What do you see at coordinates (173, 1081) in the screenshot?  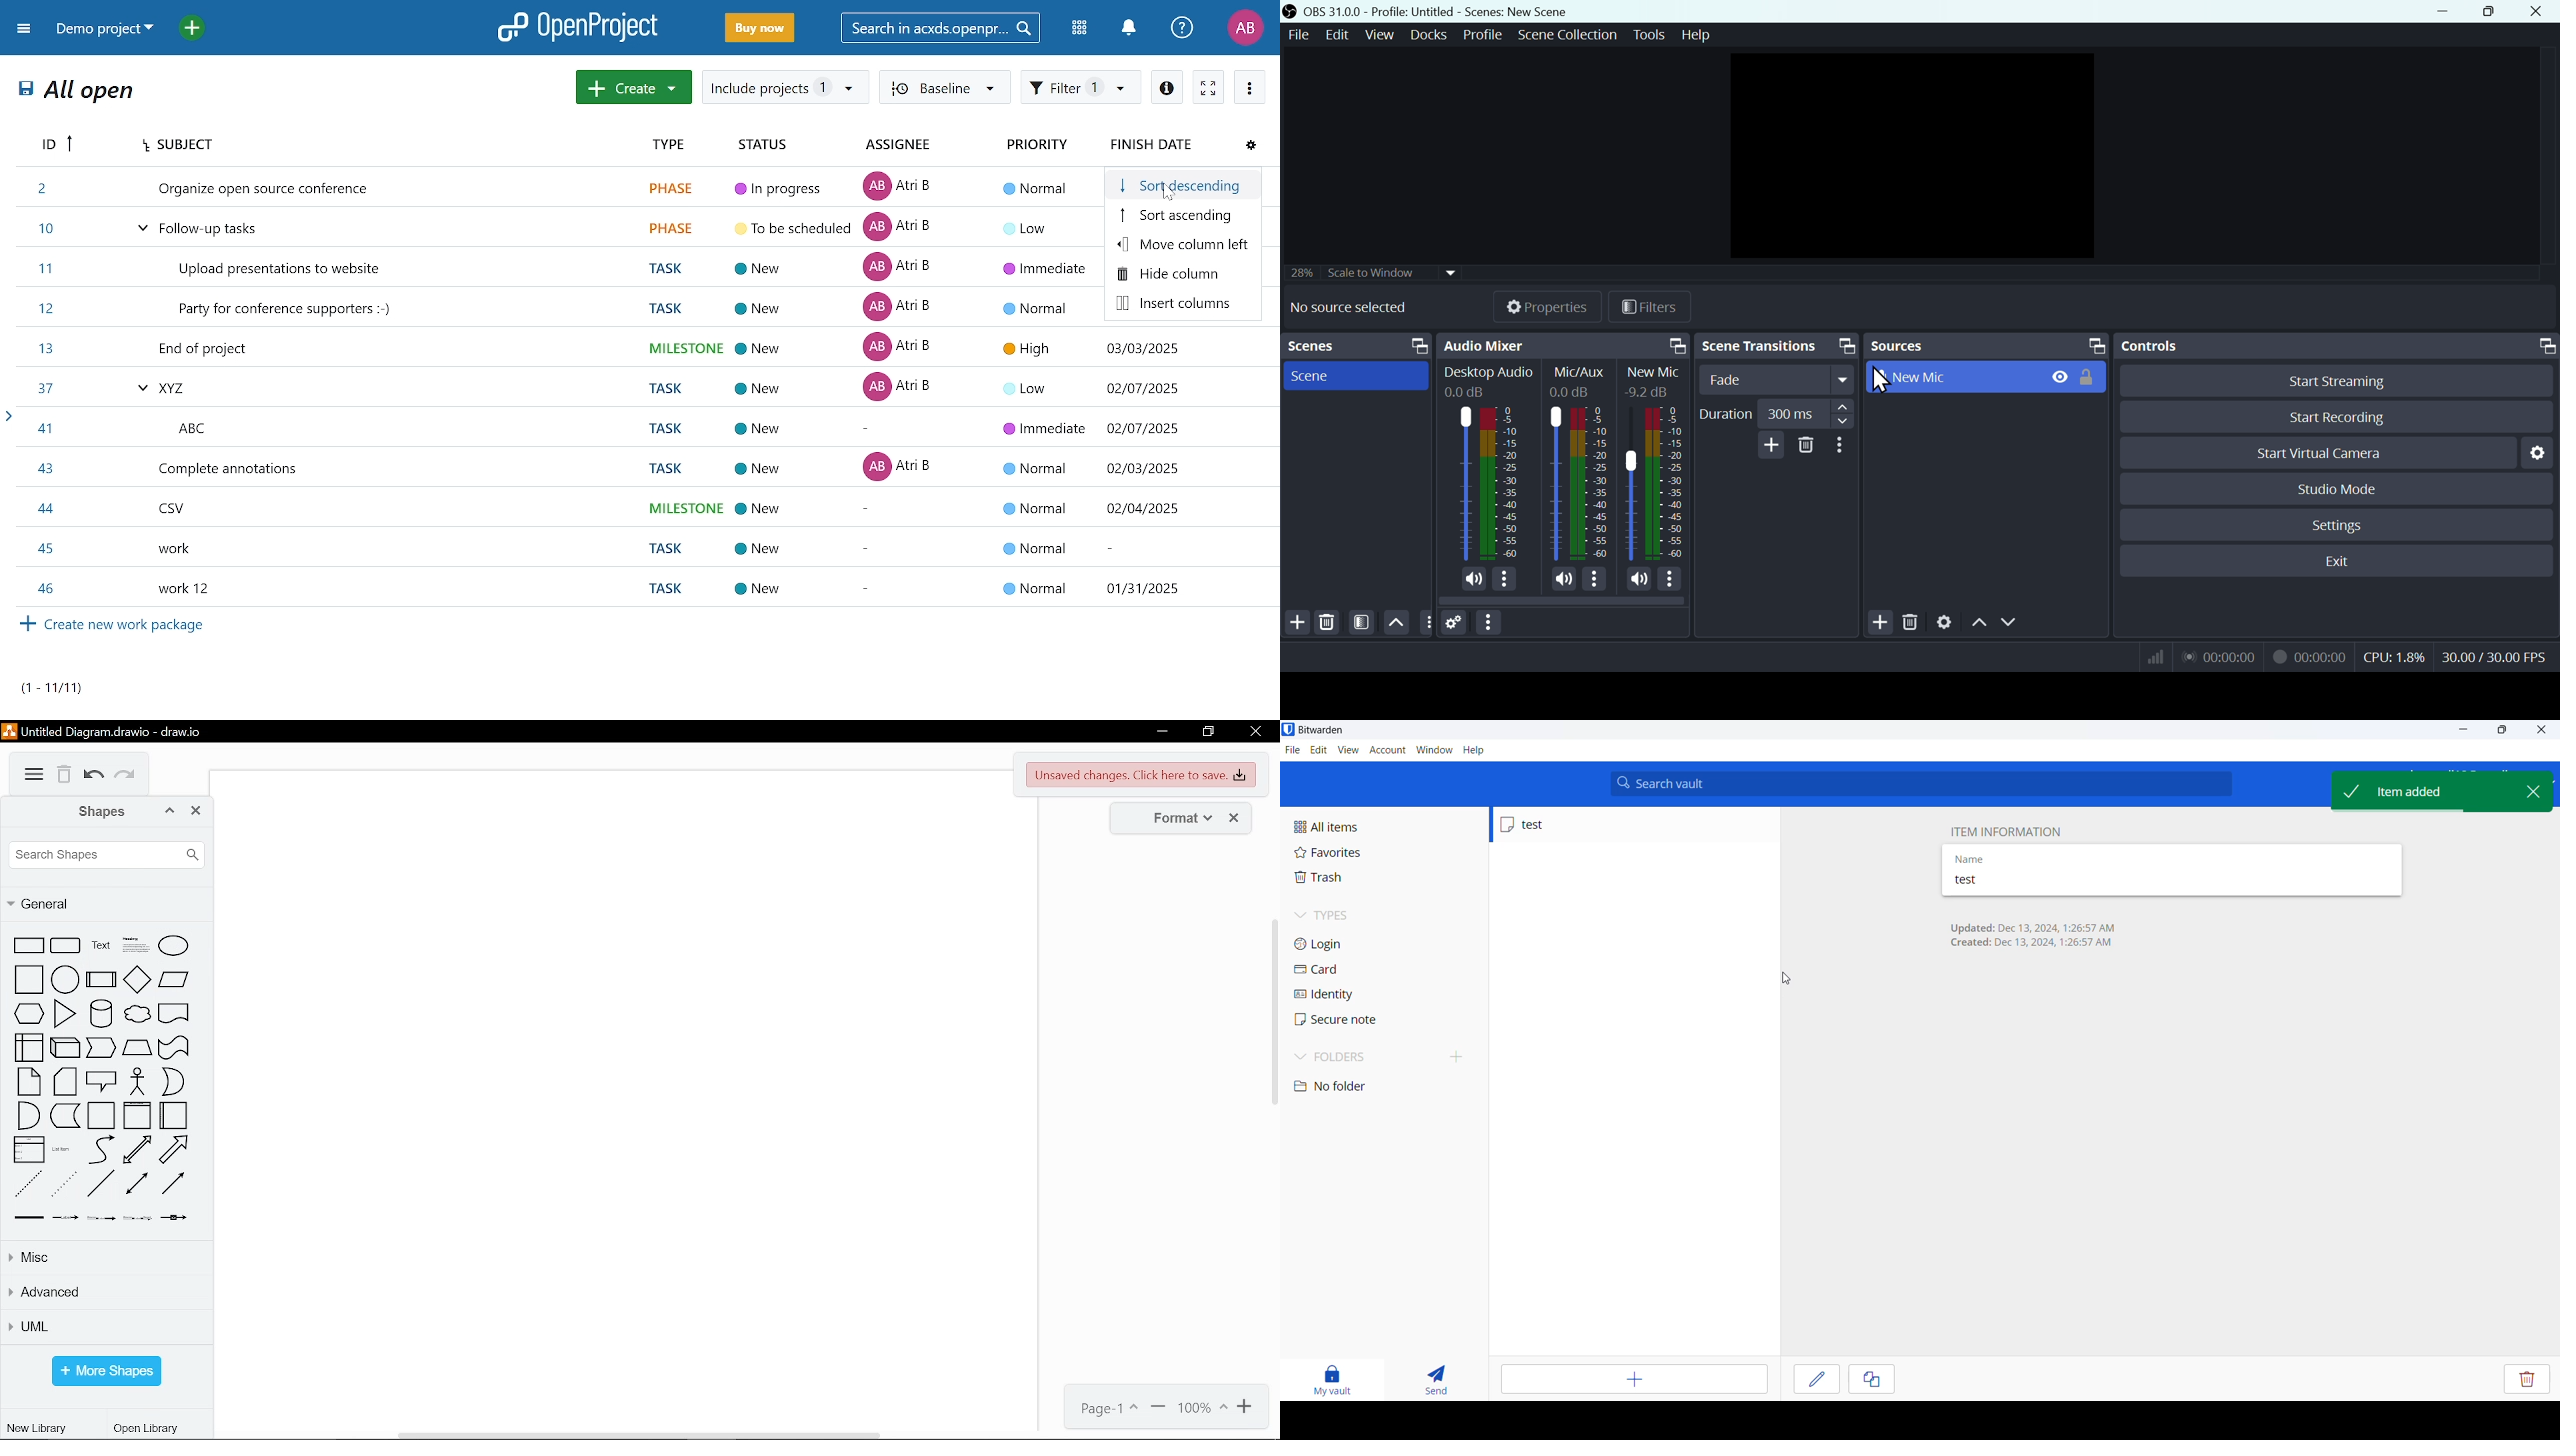 I see `or` at bounding box center [173, 1081].